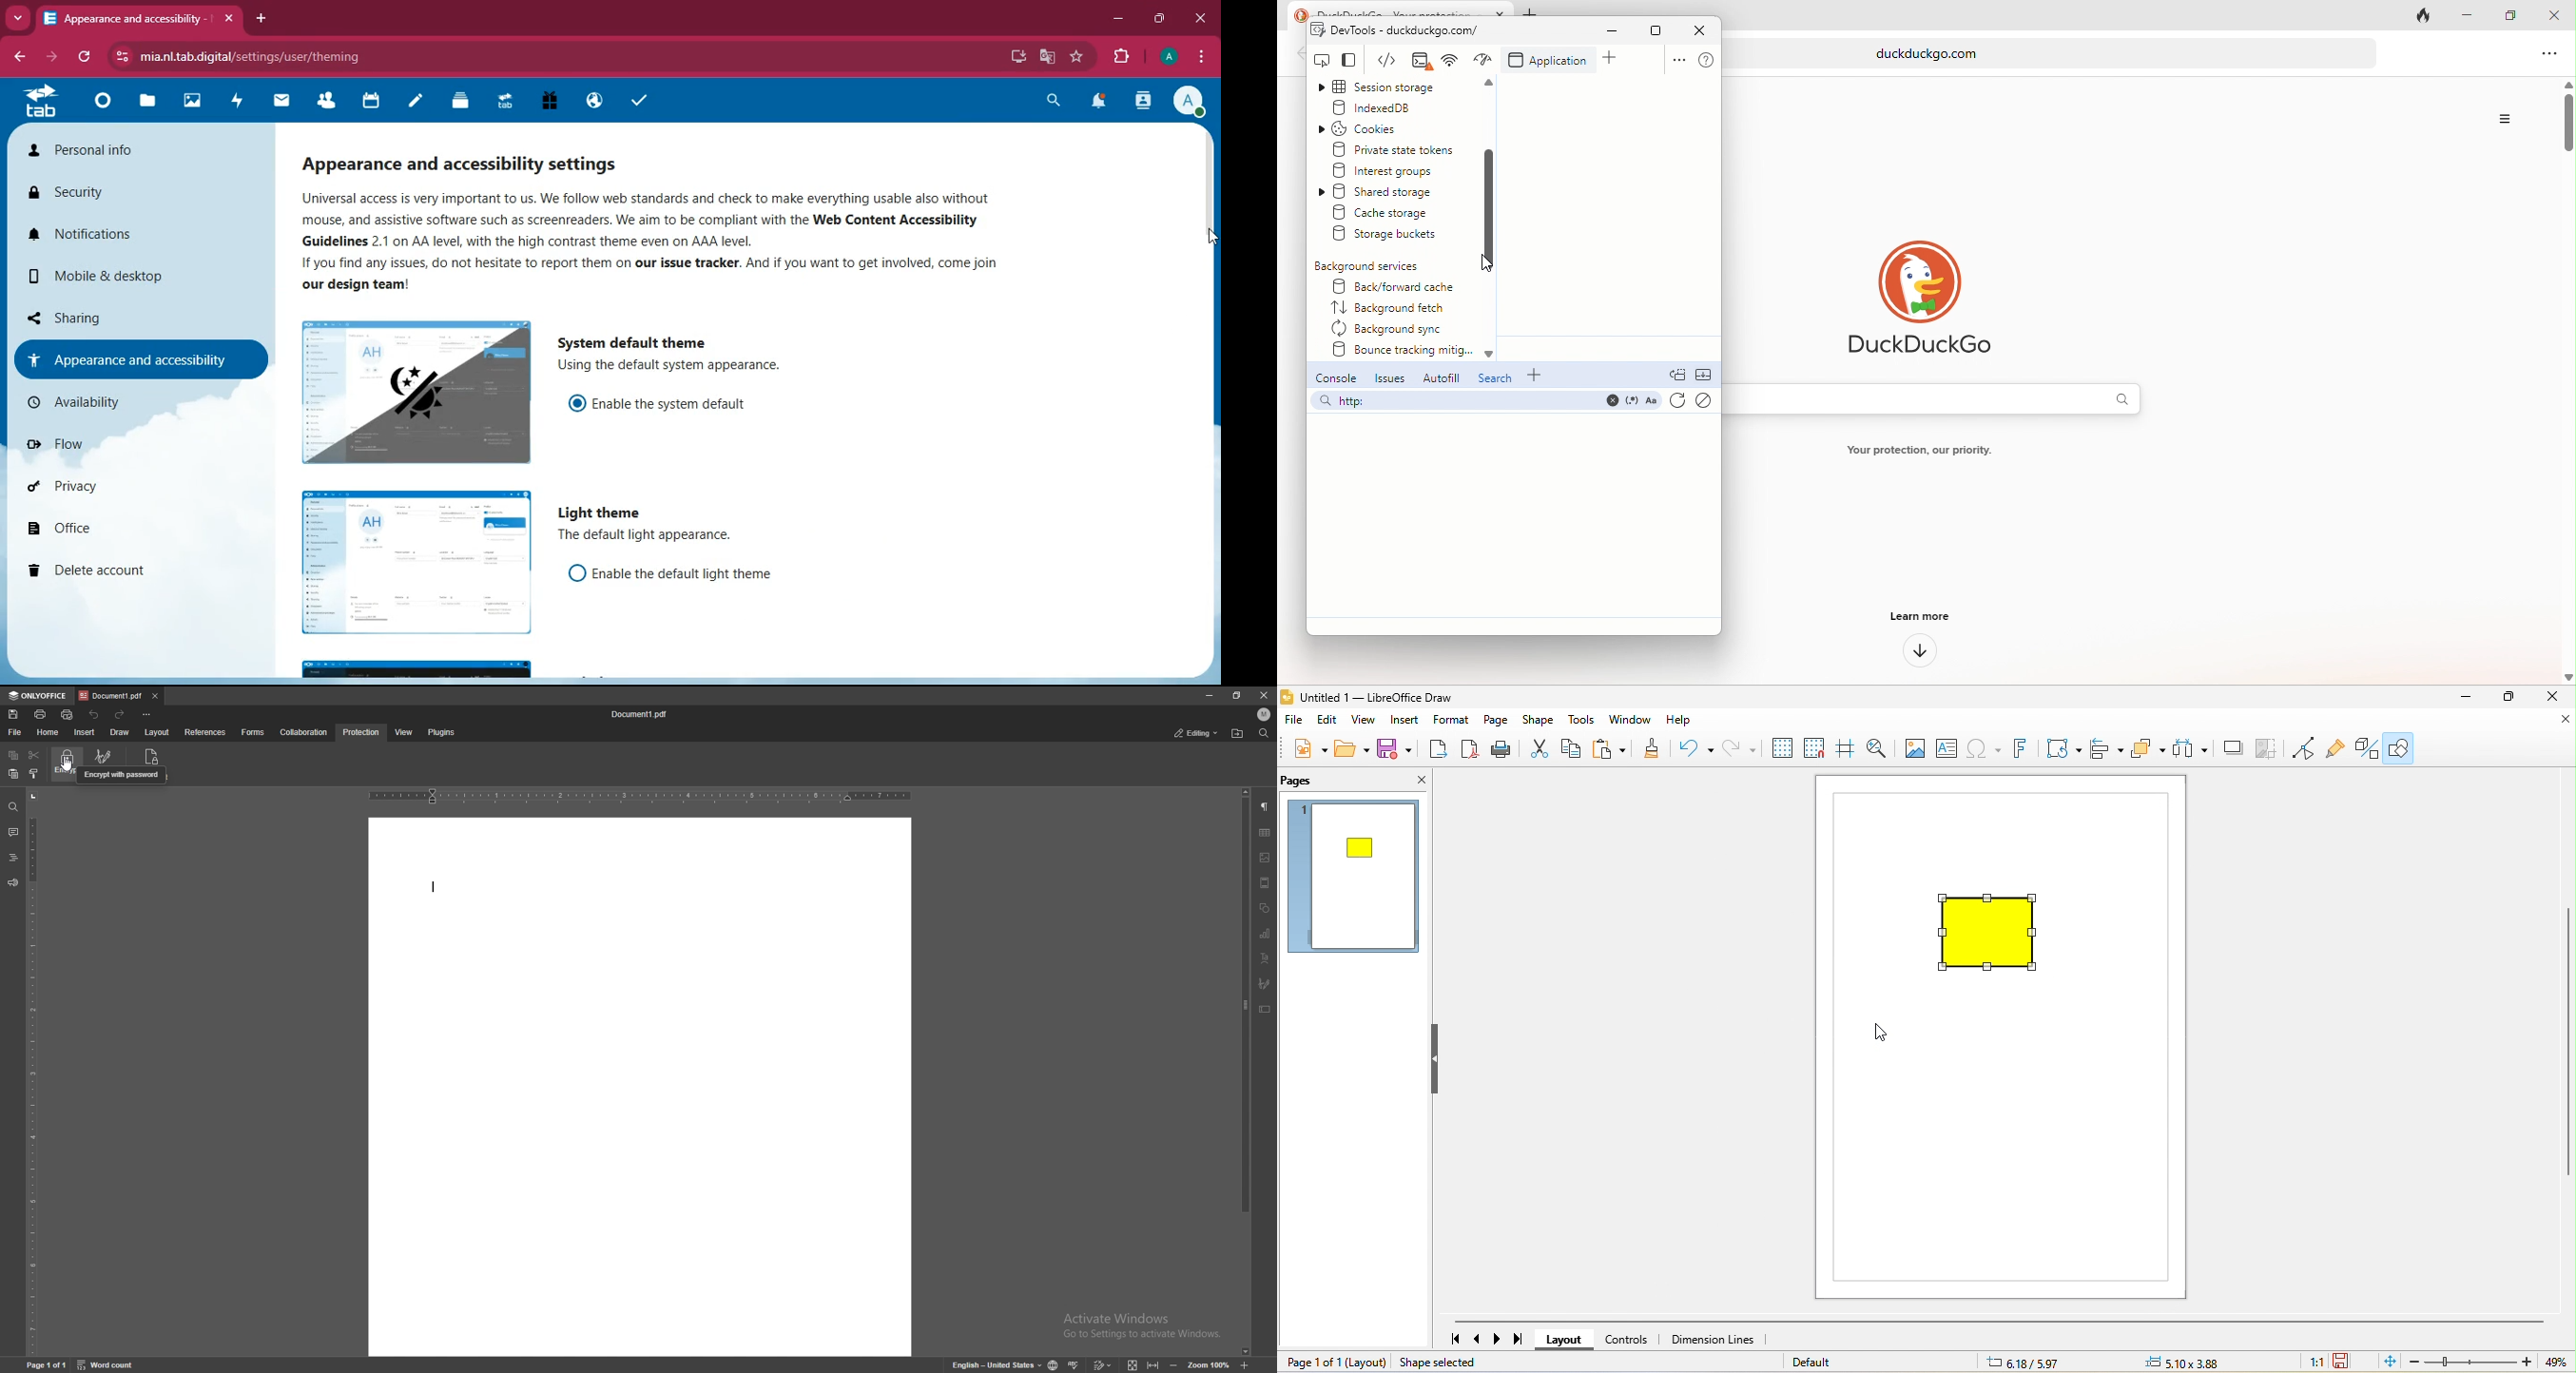 Image resolution: width=2576 pixels, height=1400 pixels. Describe the element at coordinates (1304, 750) in the screenshot. I see `new` at that location.